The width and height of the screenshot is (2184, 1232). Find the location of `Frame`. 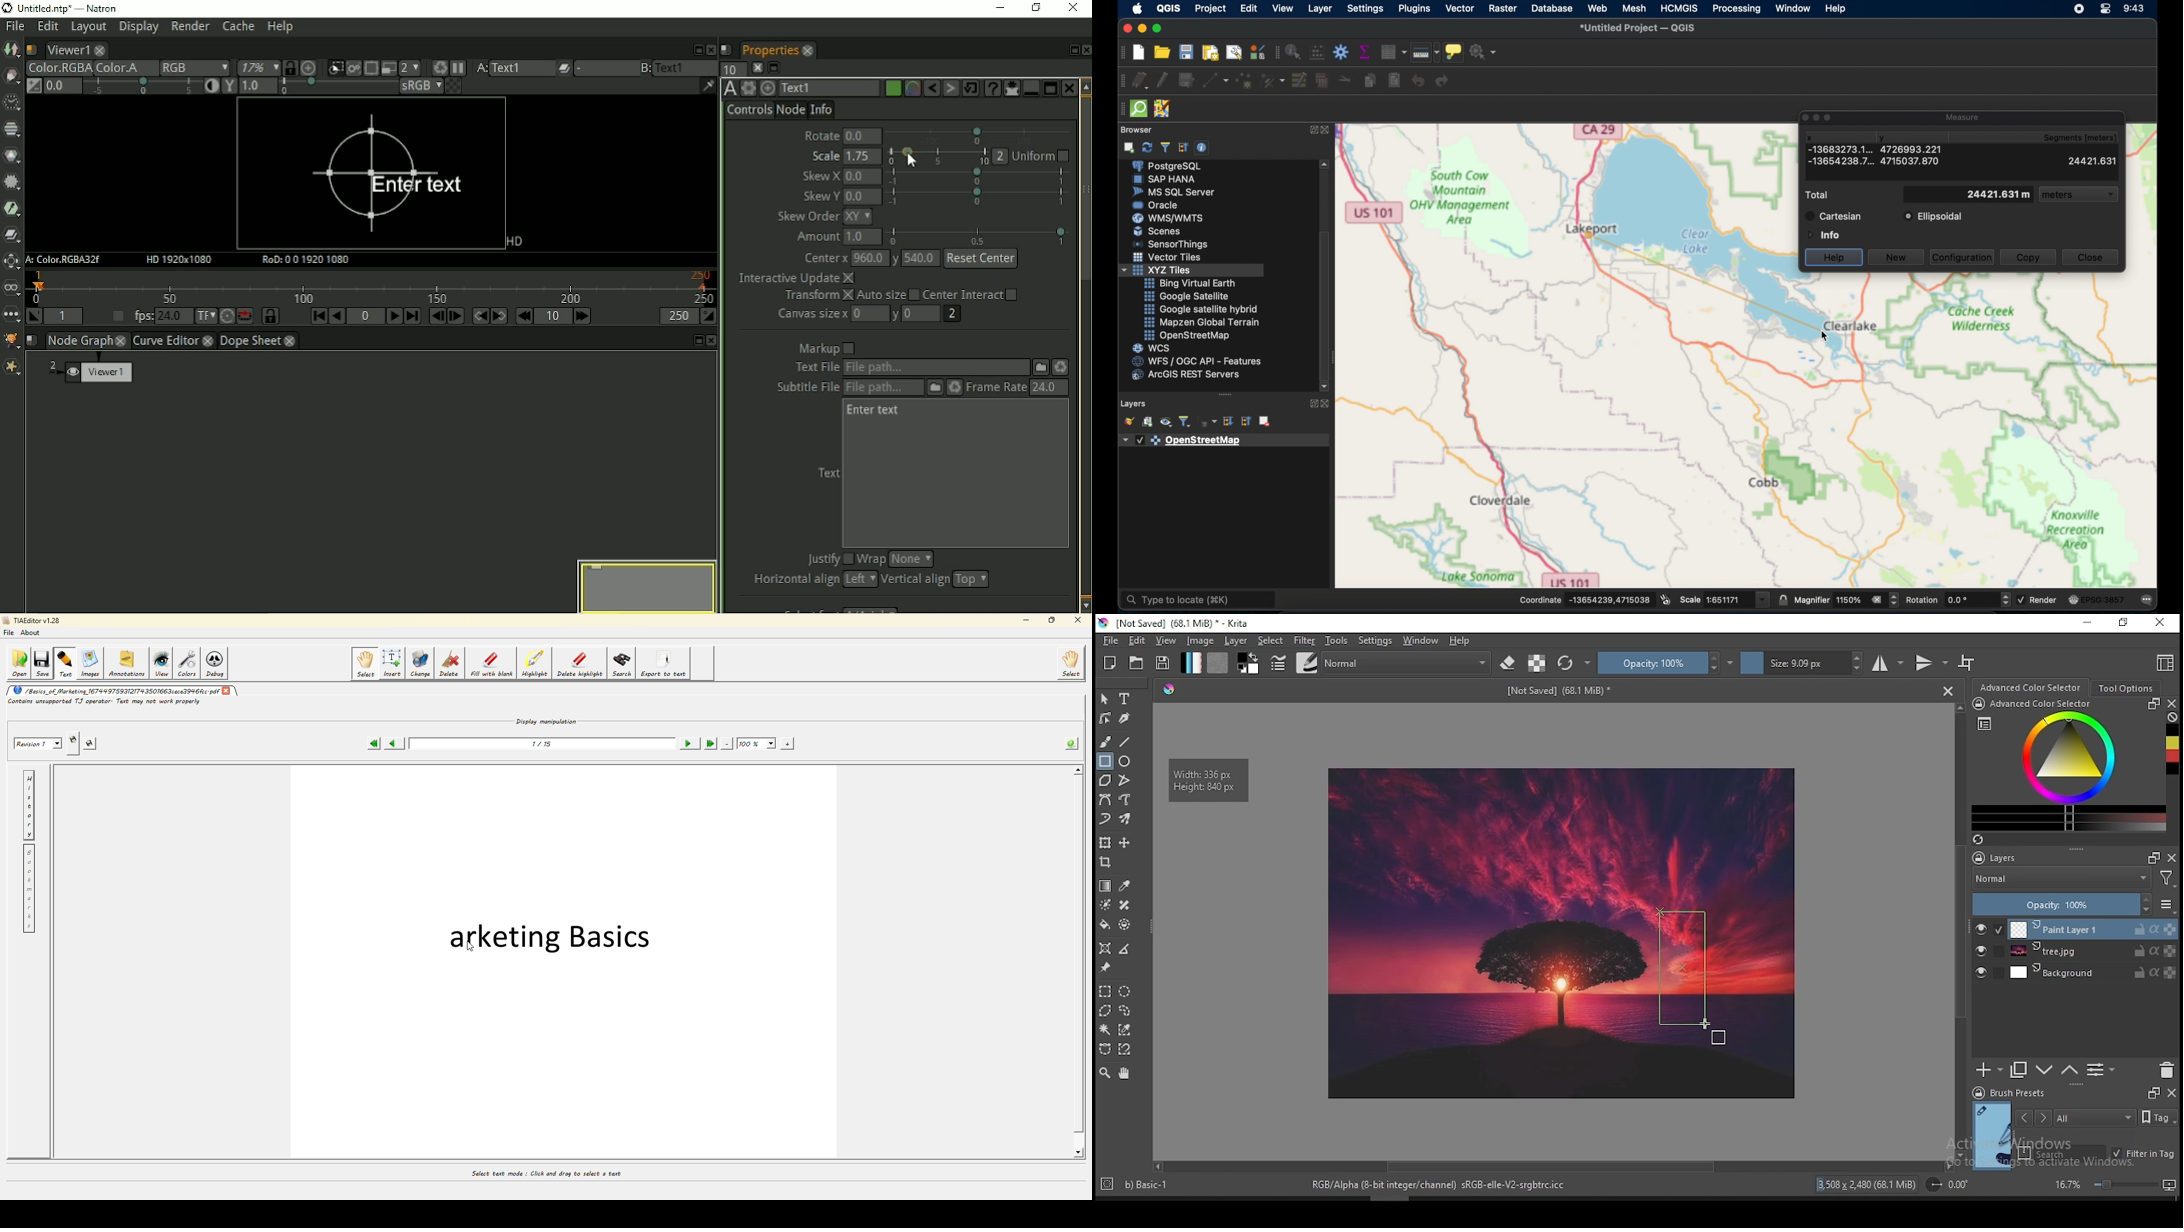

Frame is located at coordinates (2154, 858).